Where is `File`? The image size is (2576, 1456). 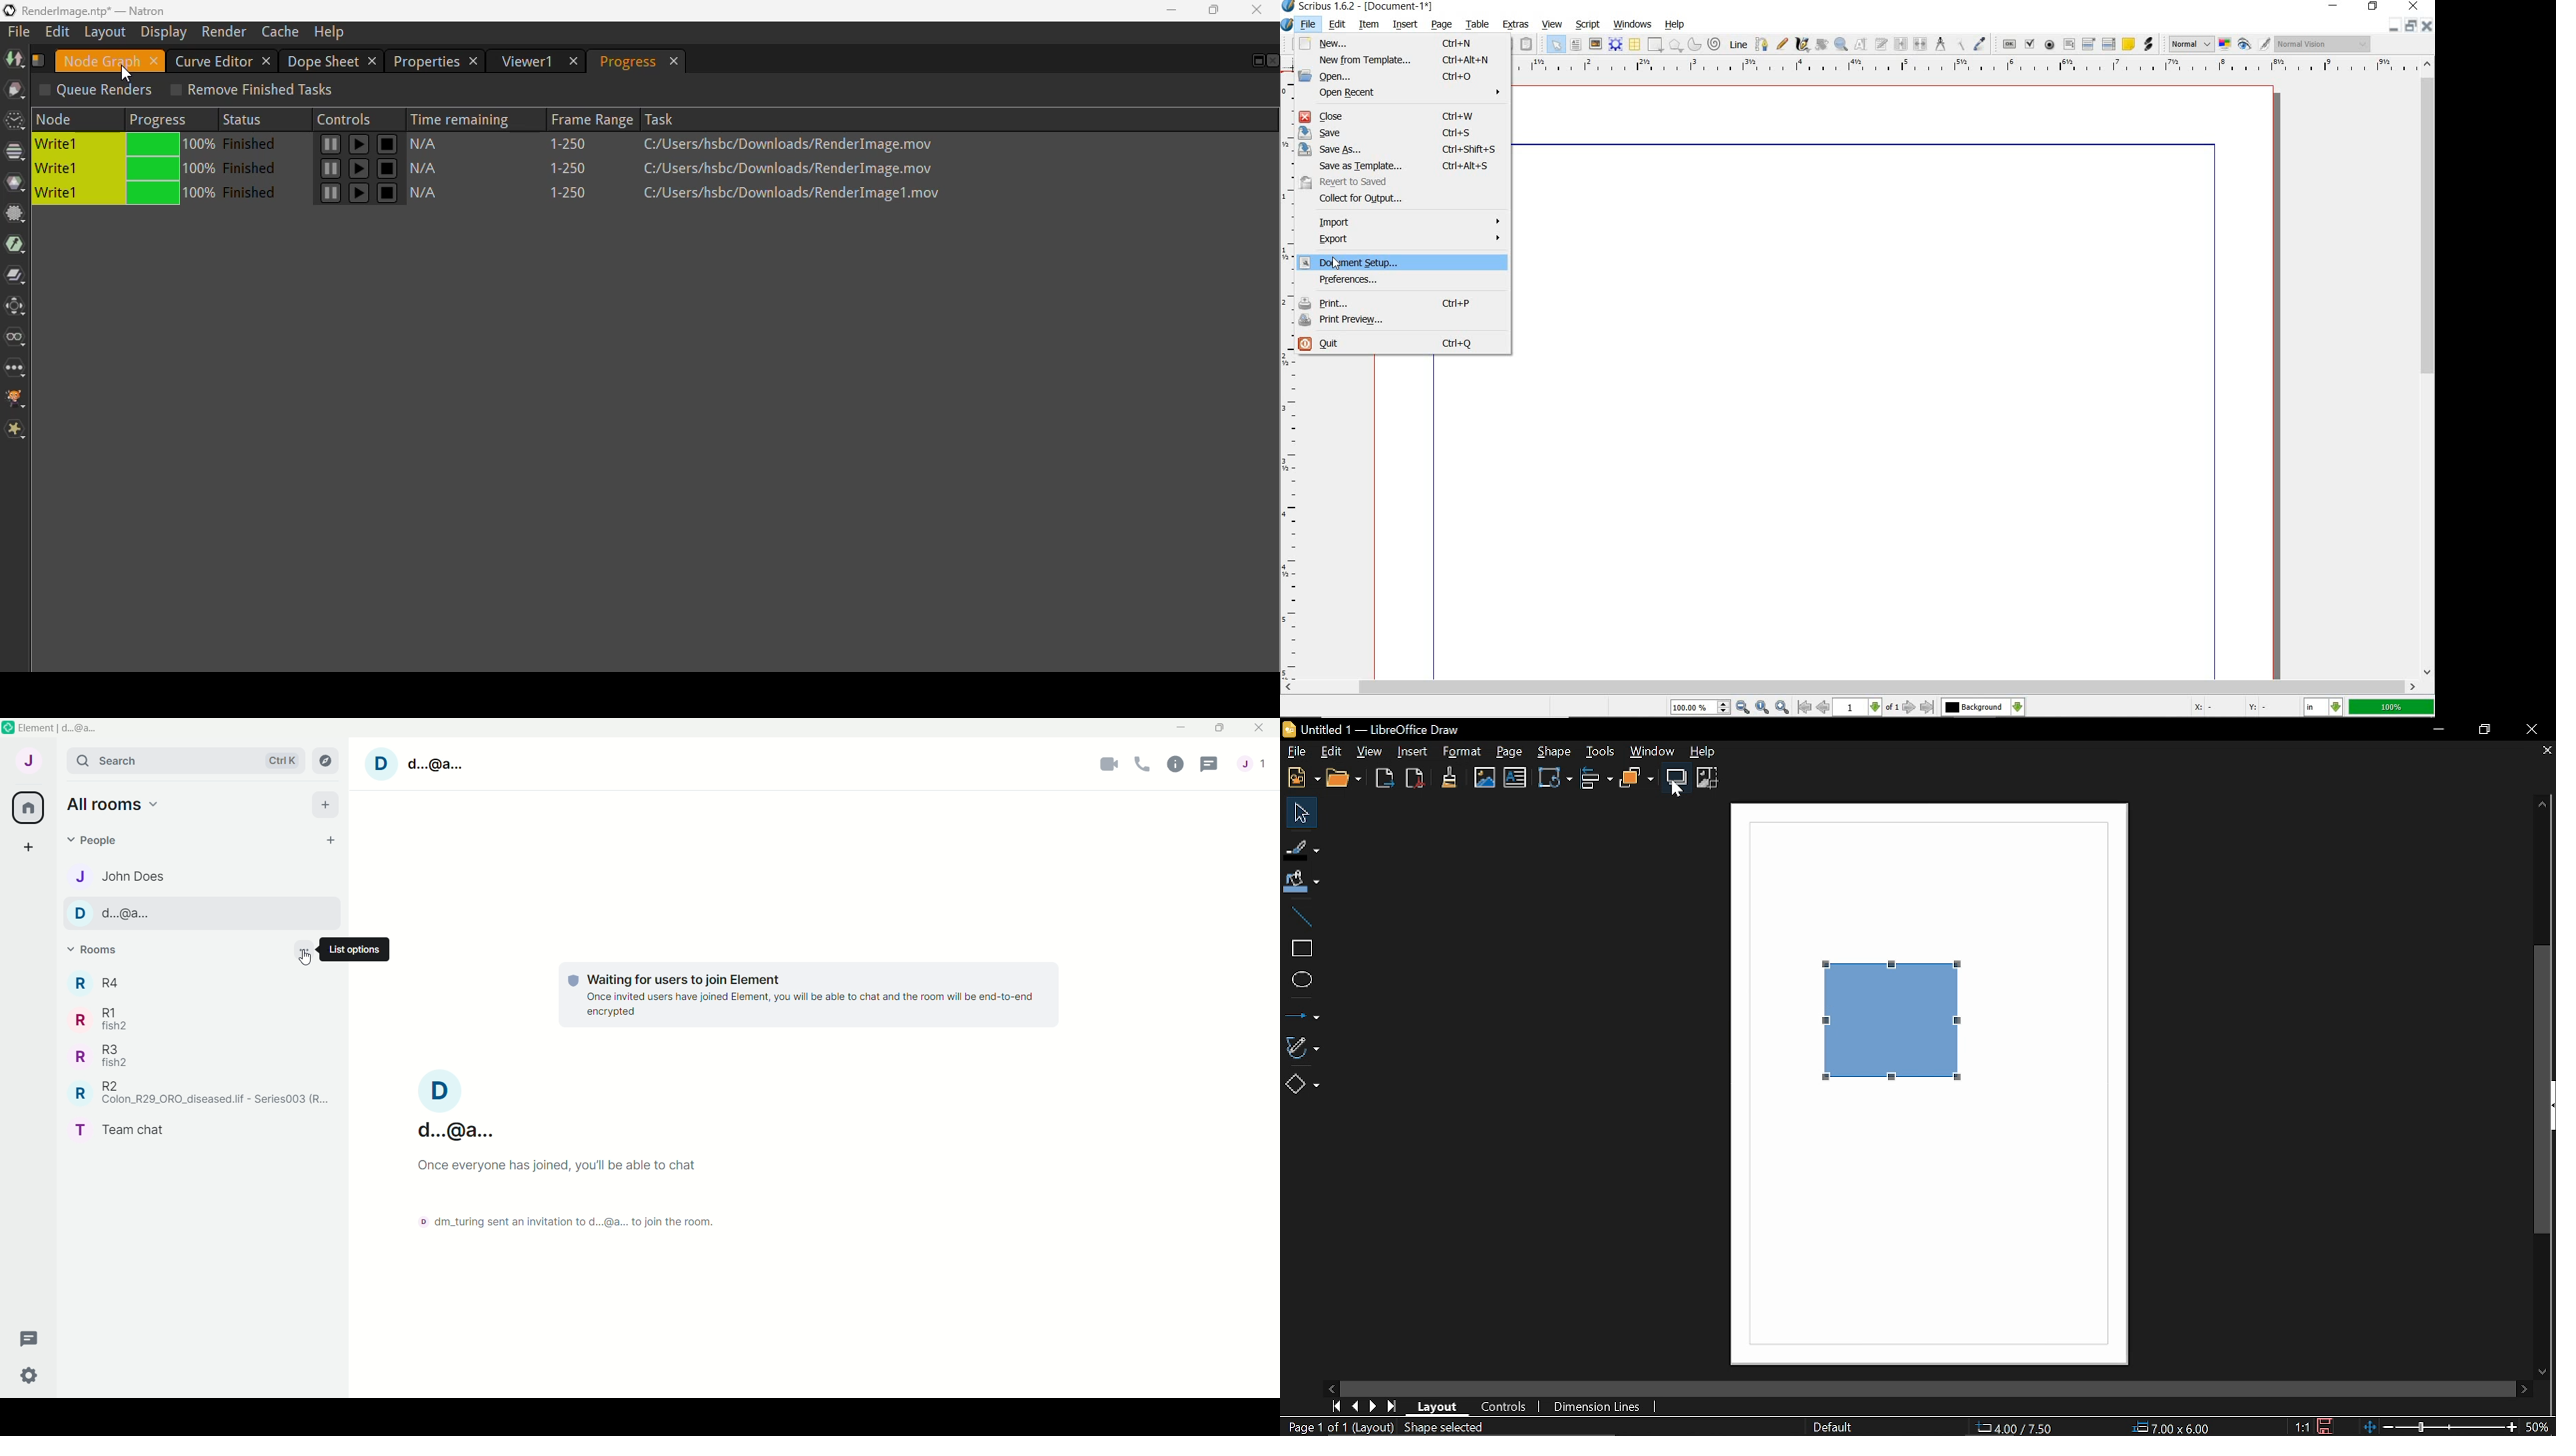 File is located at coordinates (1295, 752).